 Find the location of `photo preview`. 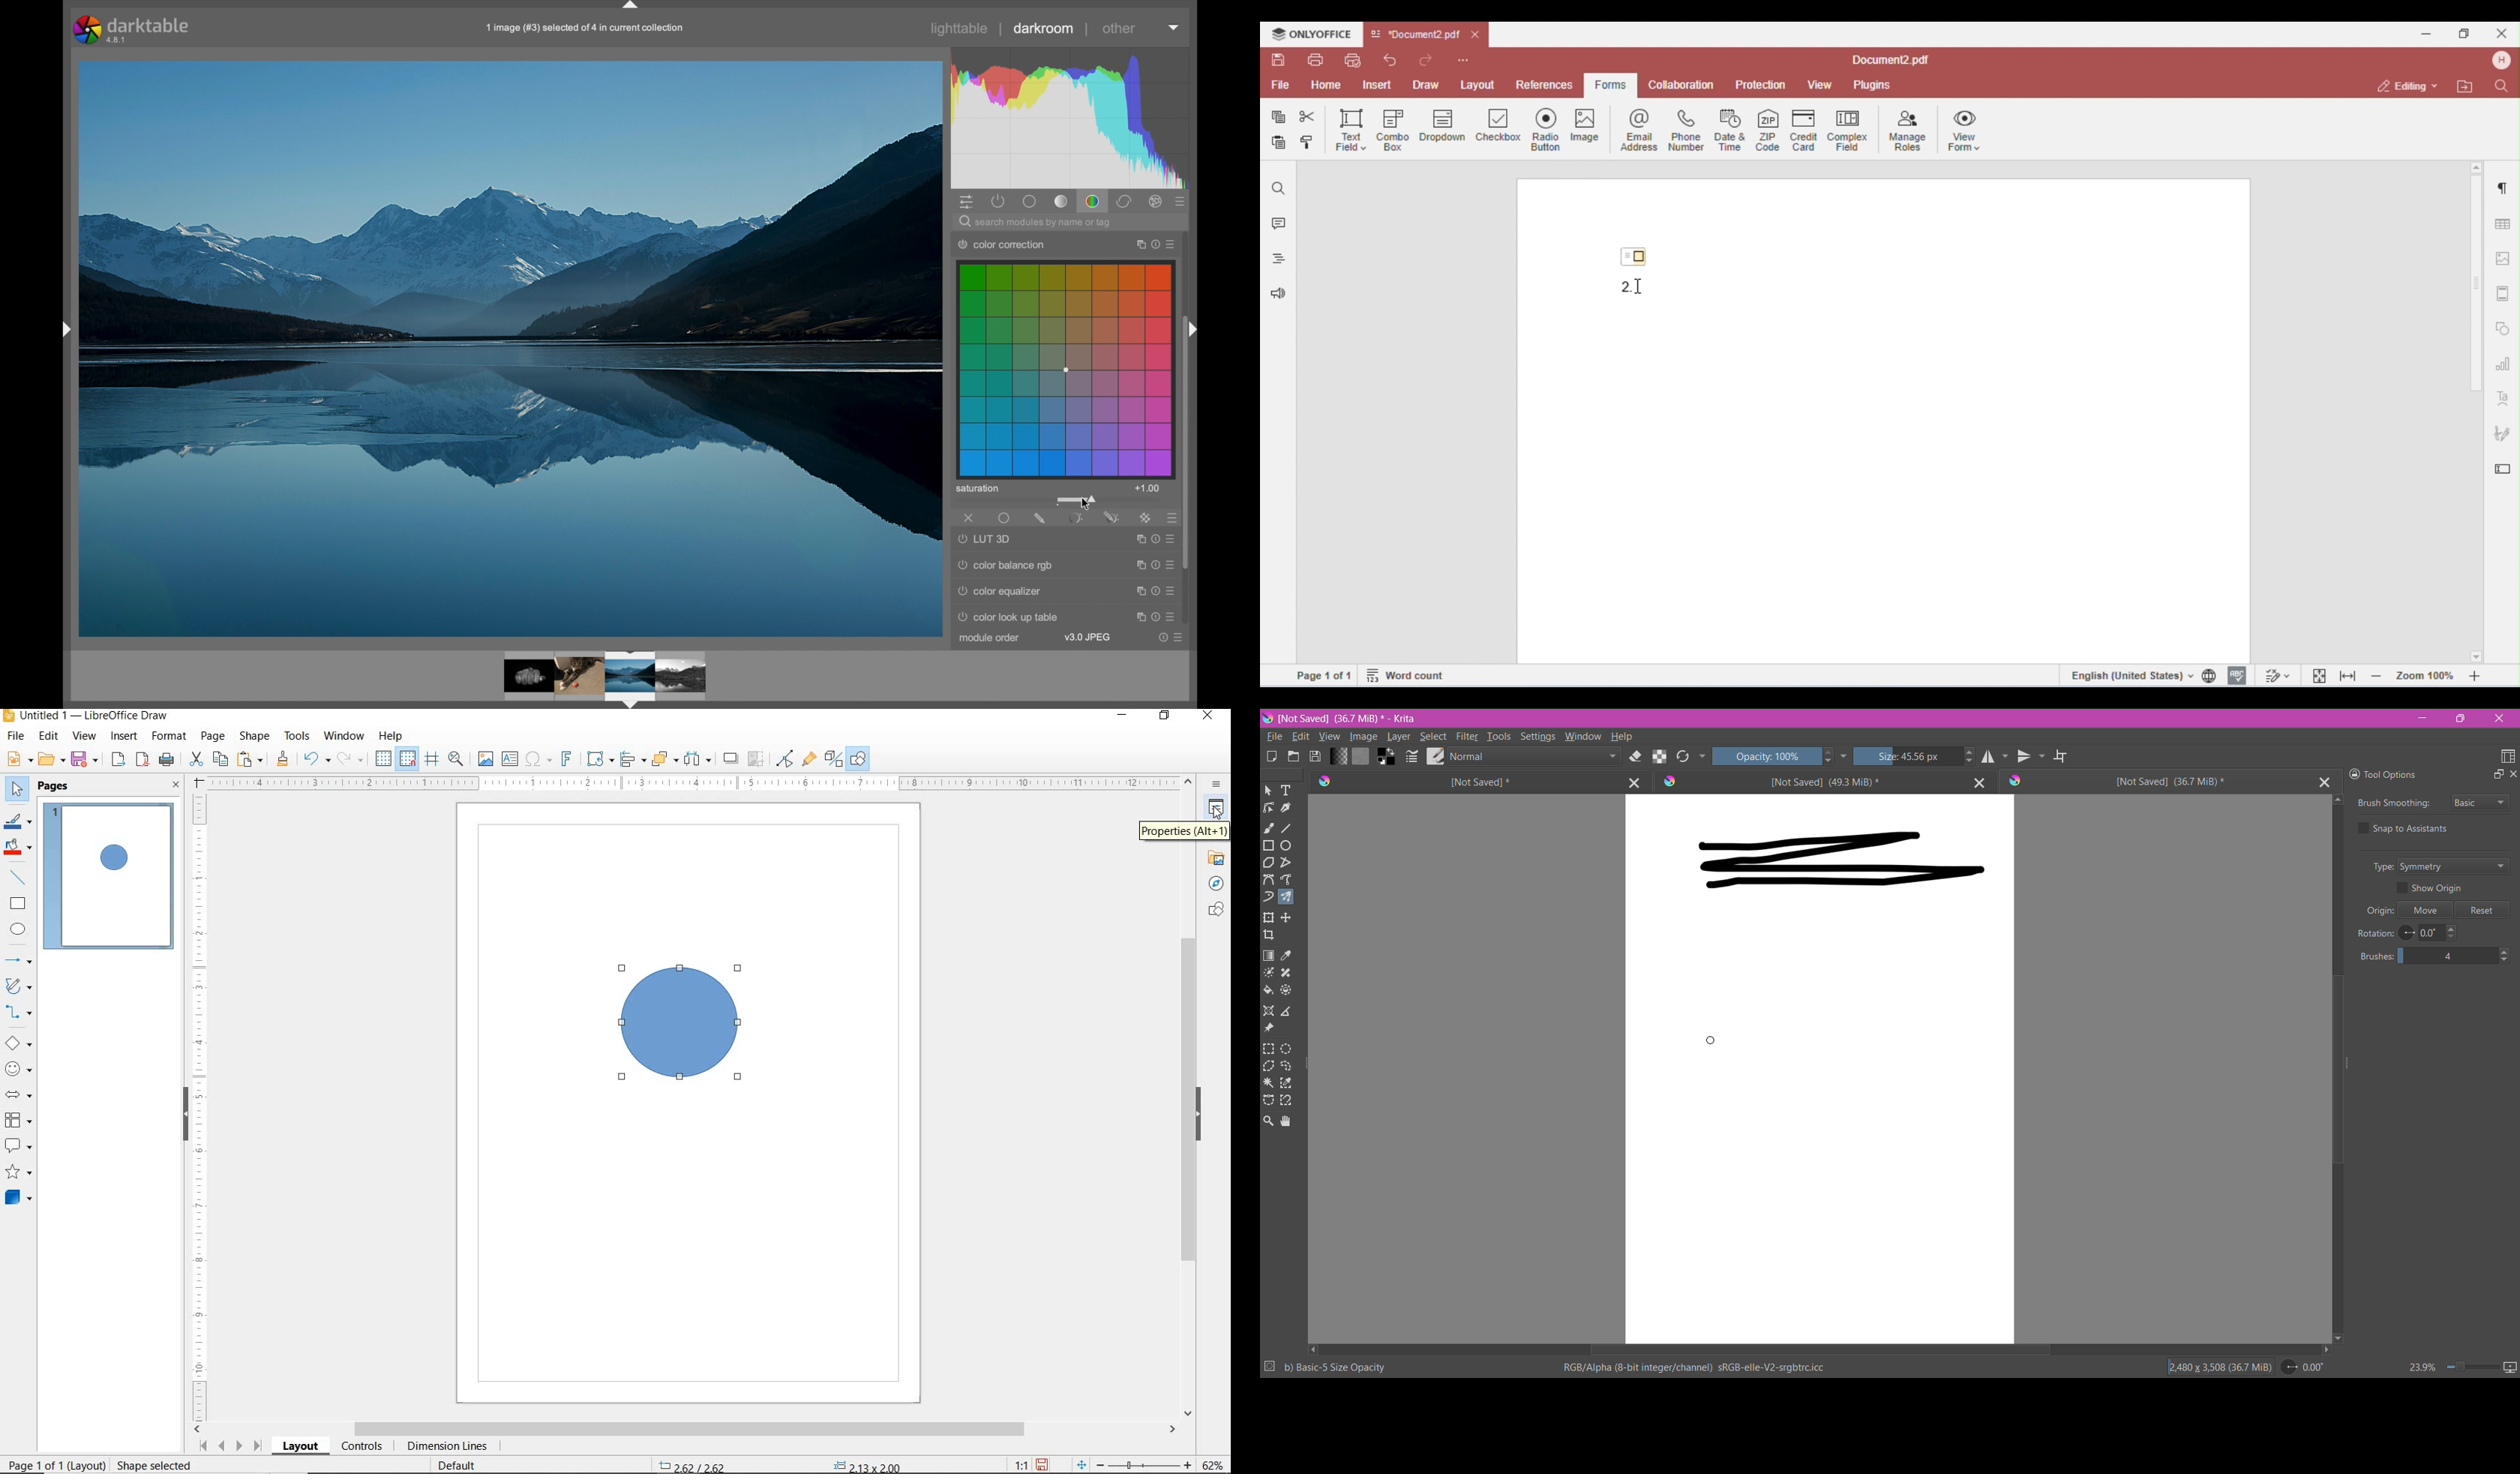

photo preview is located at coordinates (520, 678).